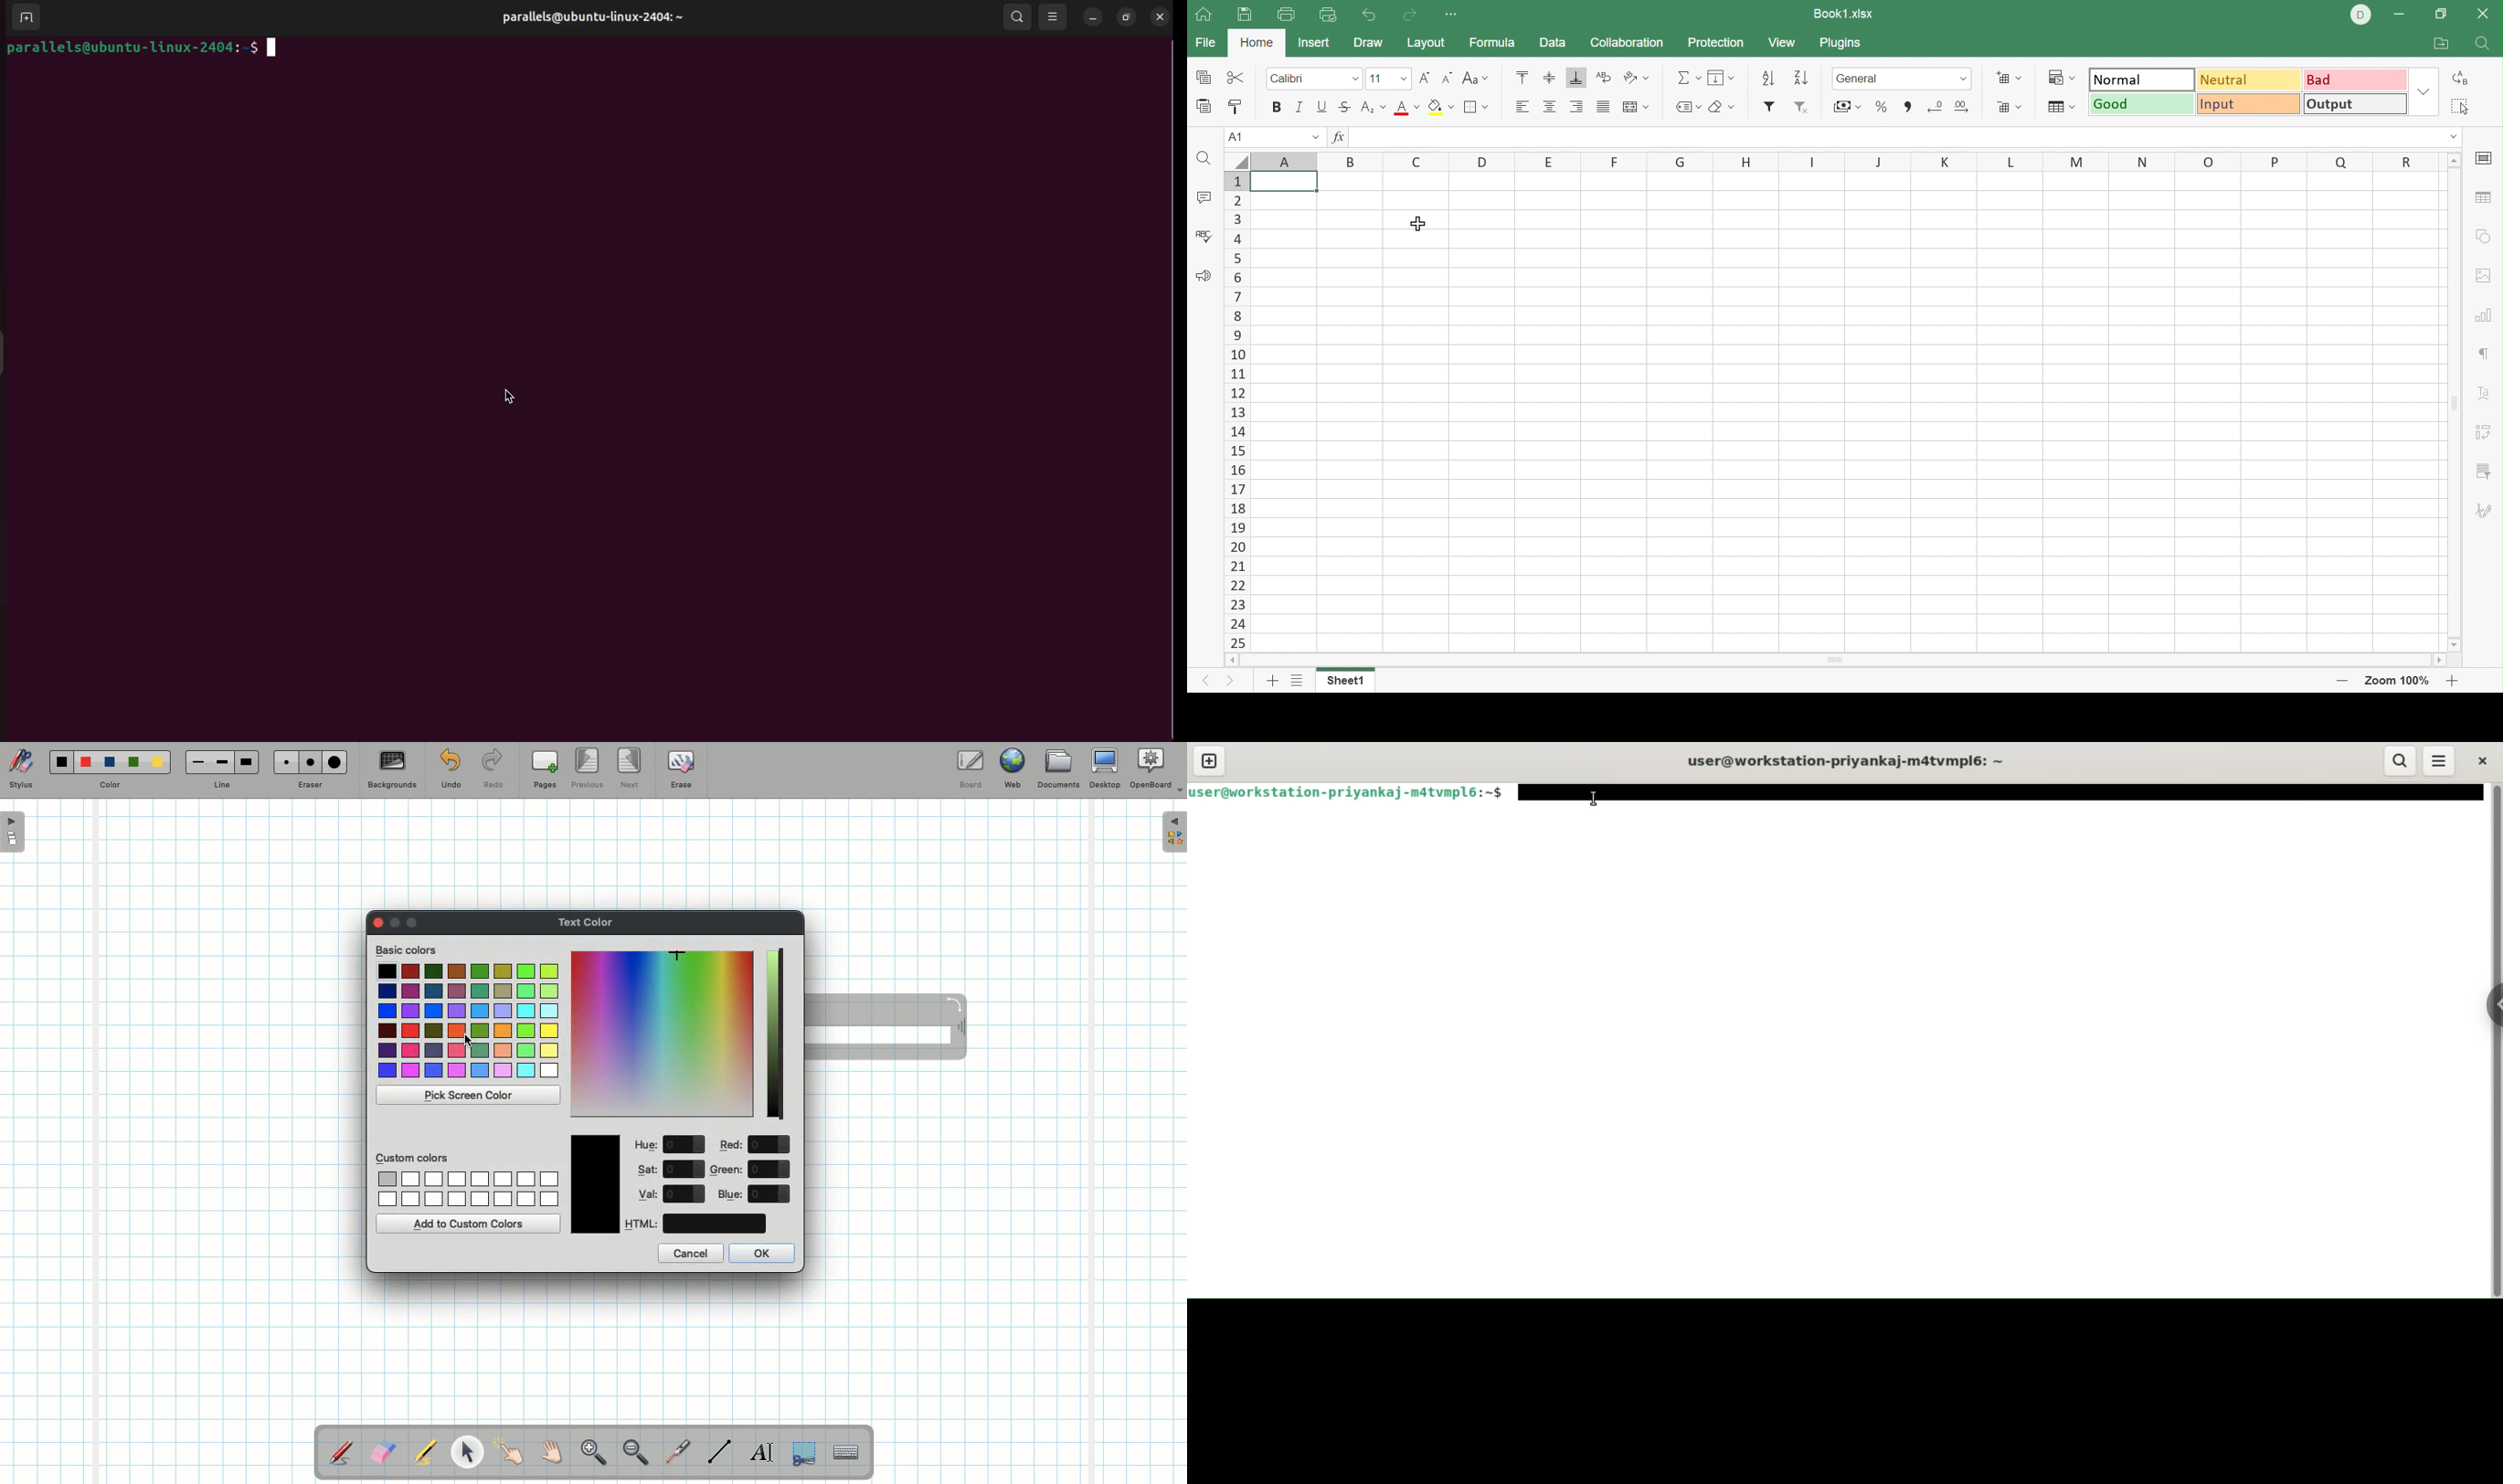 This screenshot has width=2520, height=1484. I want to click on Subscript, so click(1372, 106).